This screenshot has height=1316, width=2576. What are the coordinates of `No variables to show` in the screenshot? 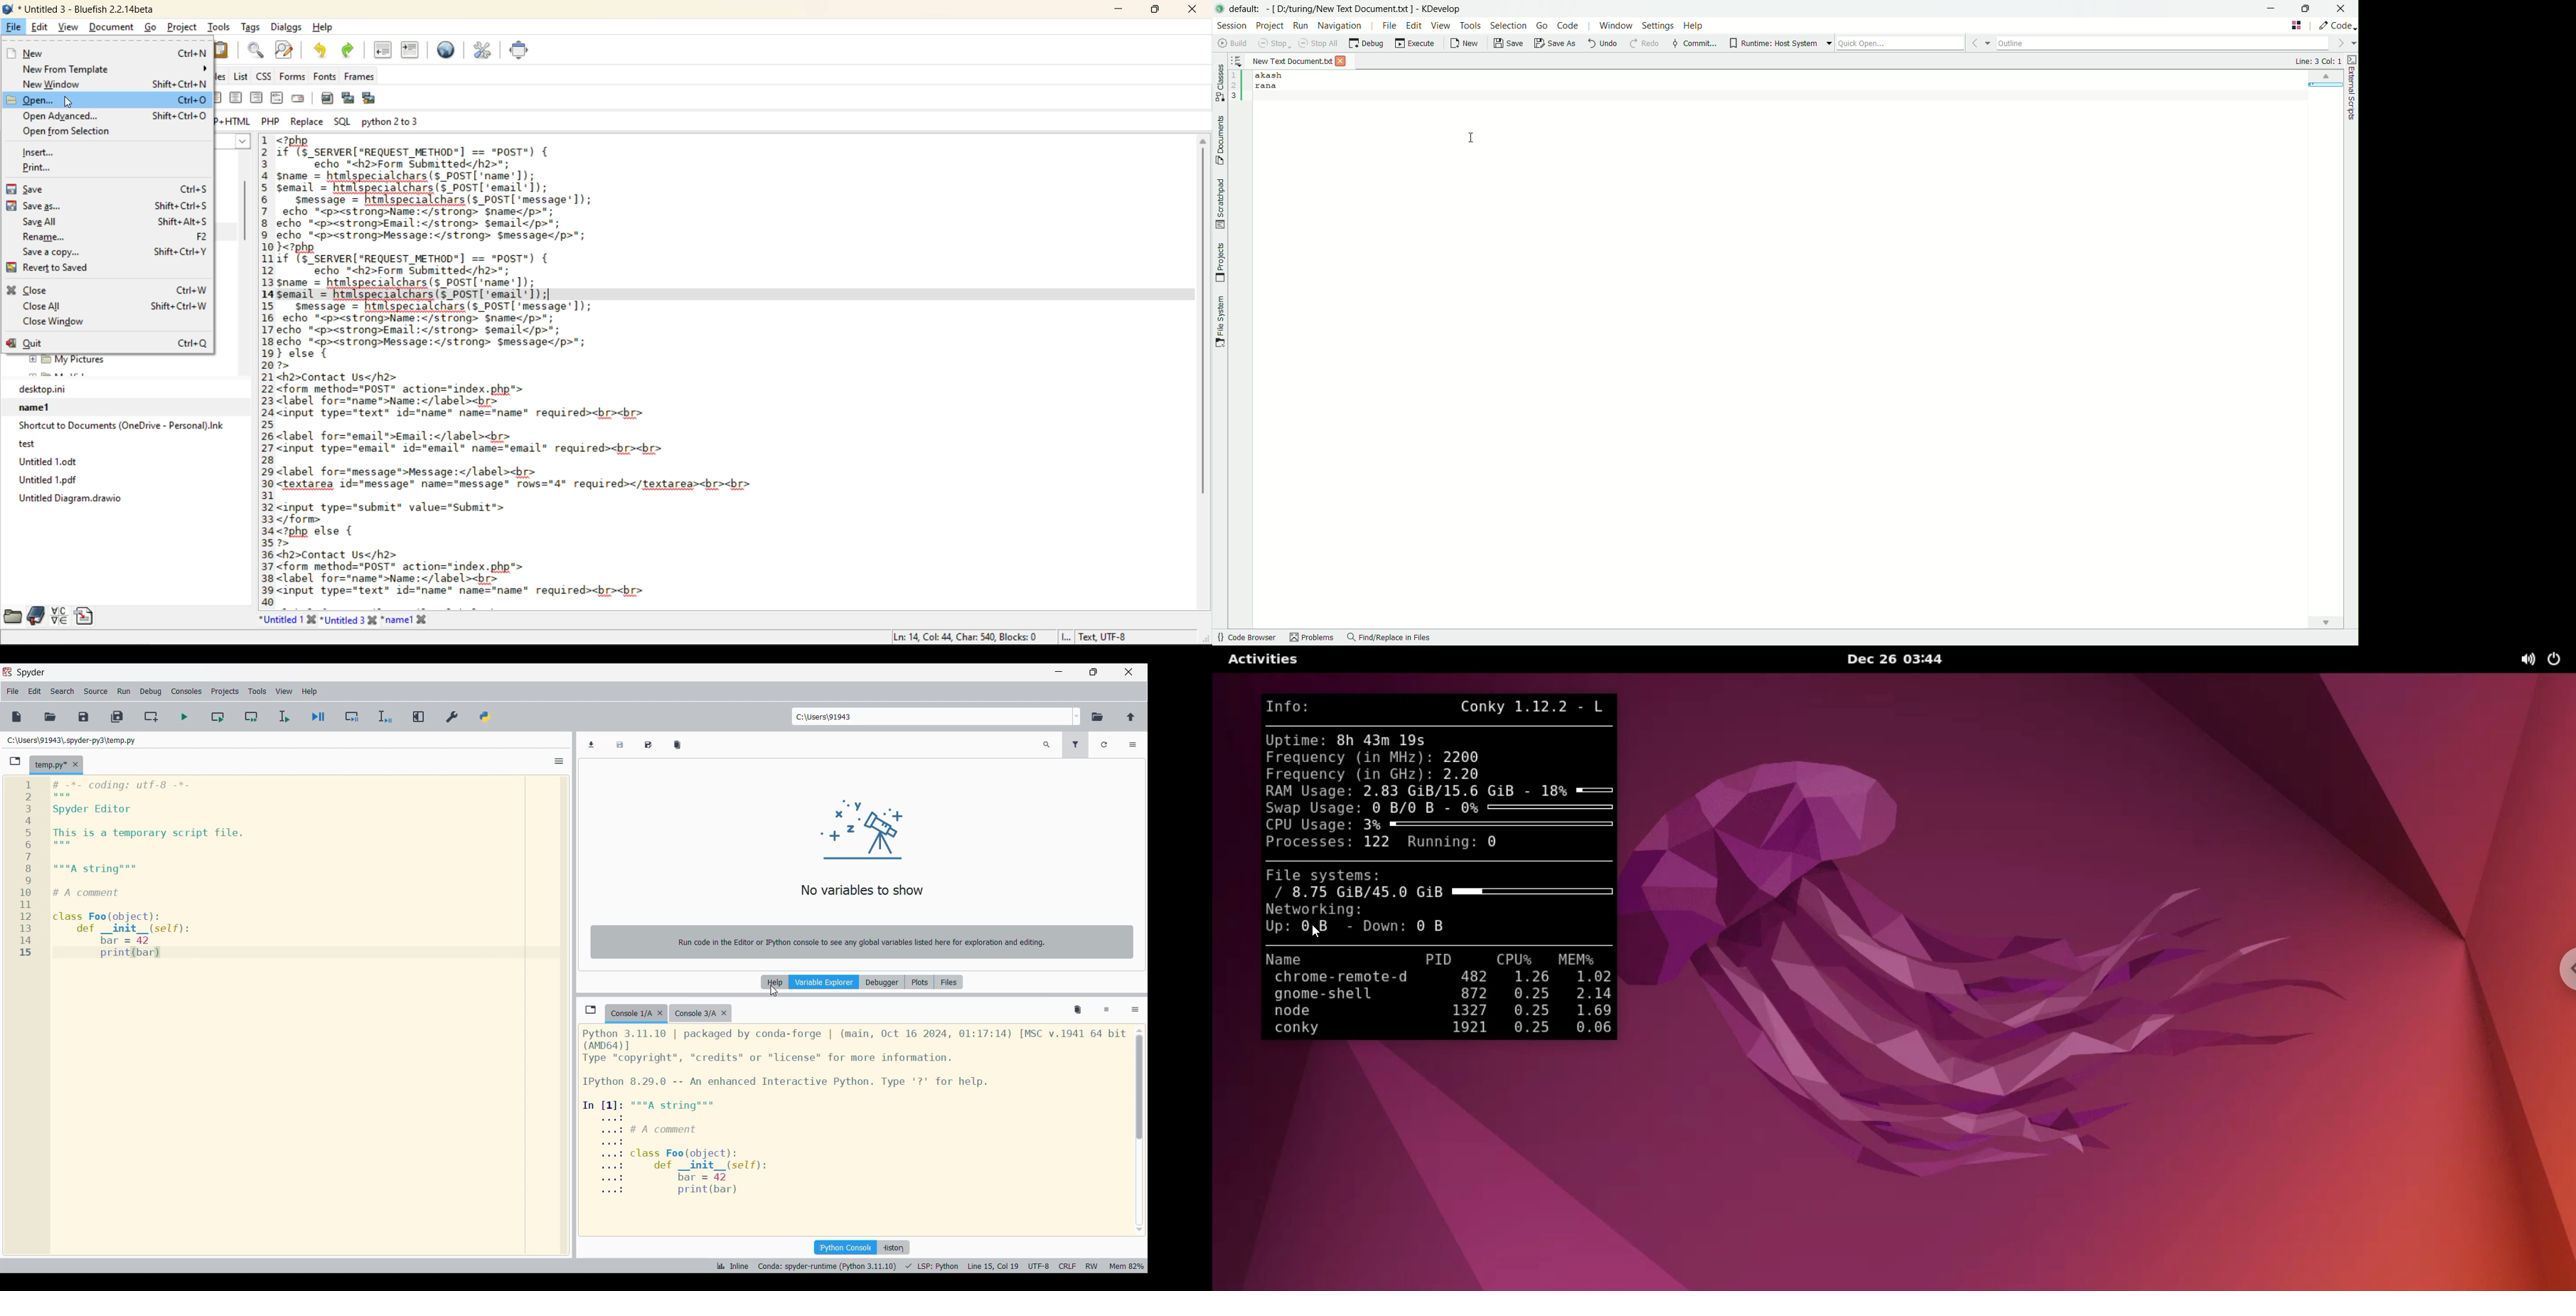 It's located at (855, 848).